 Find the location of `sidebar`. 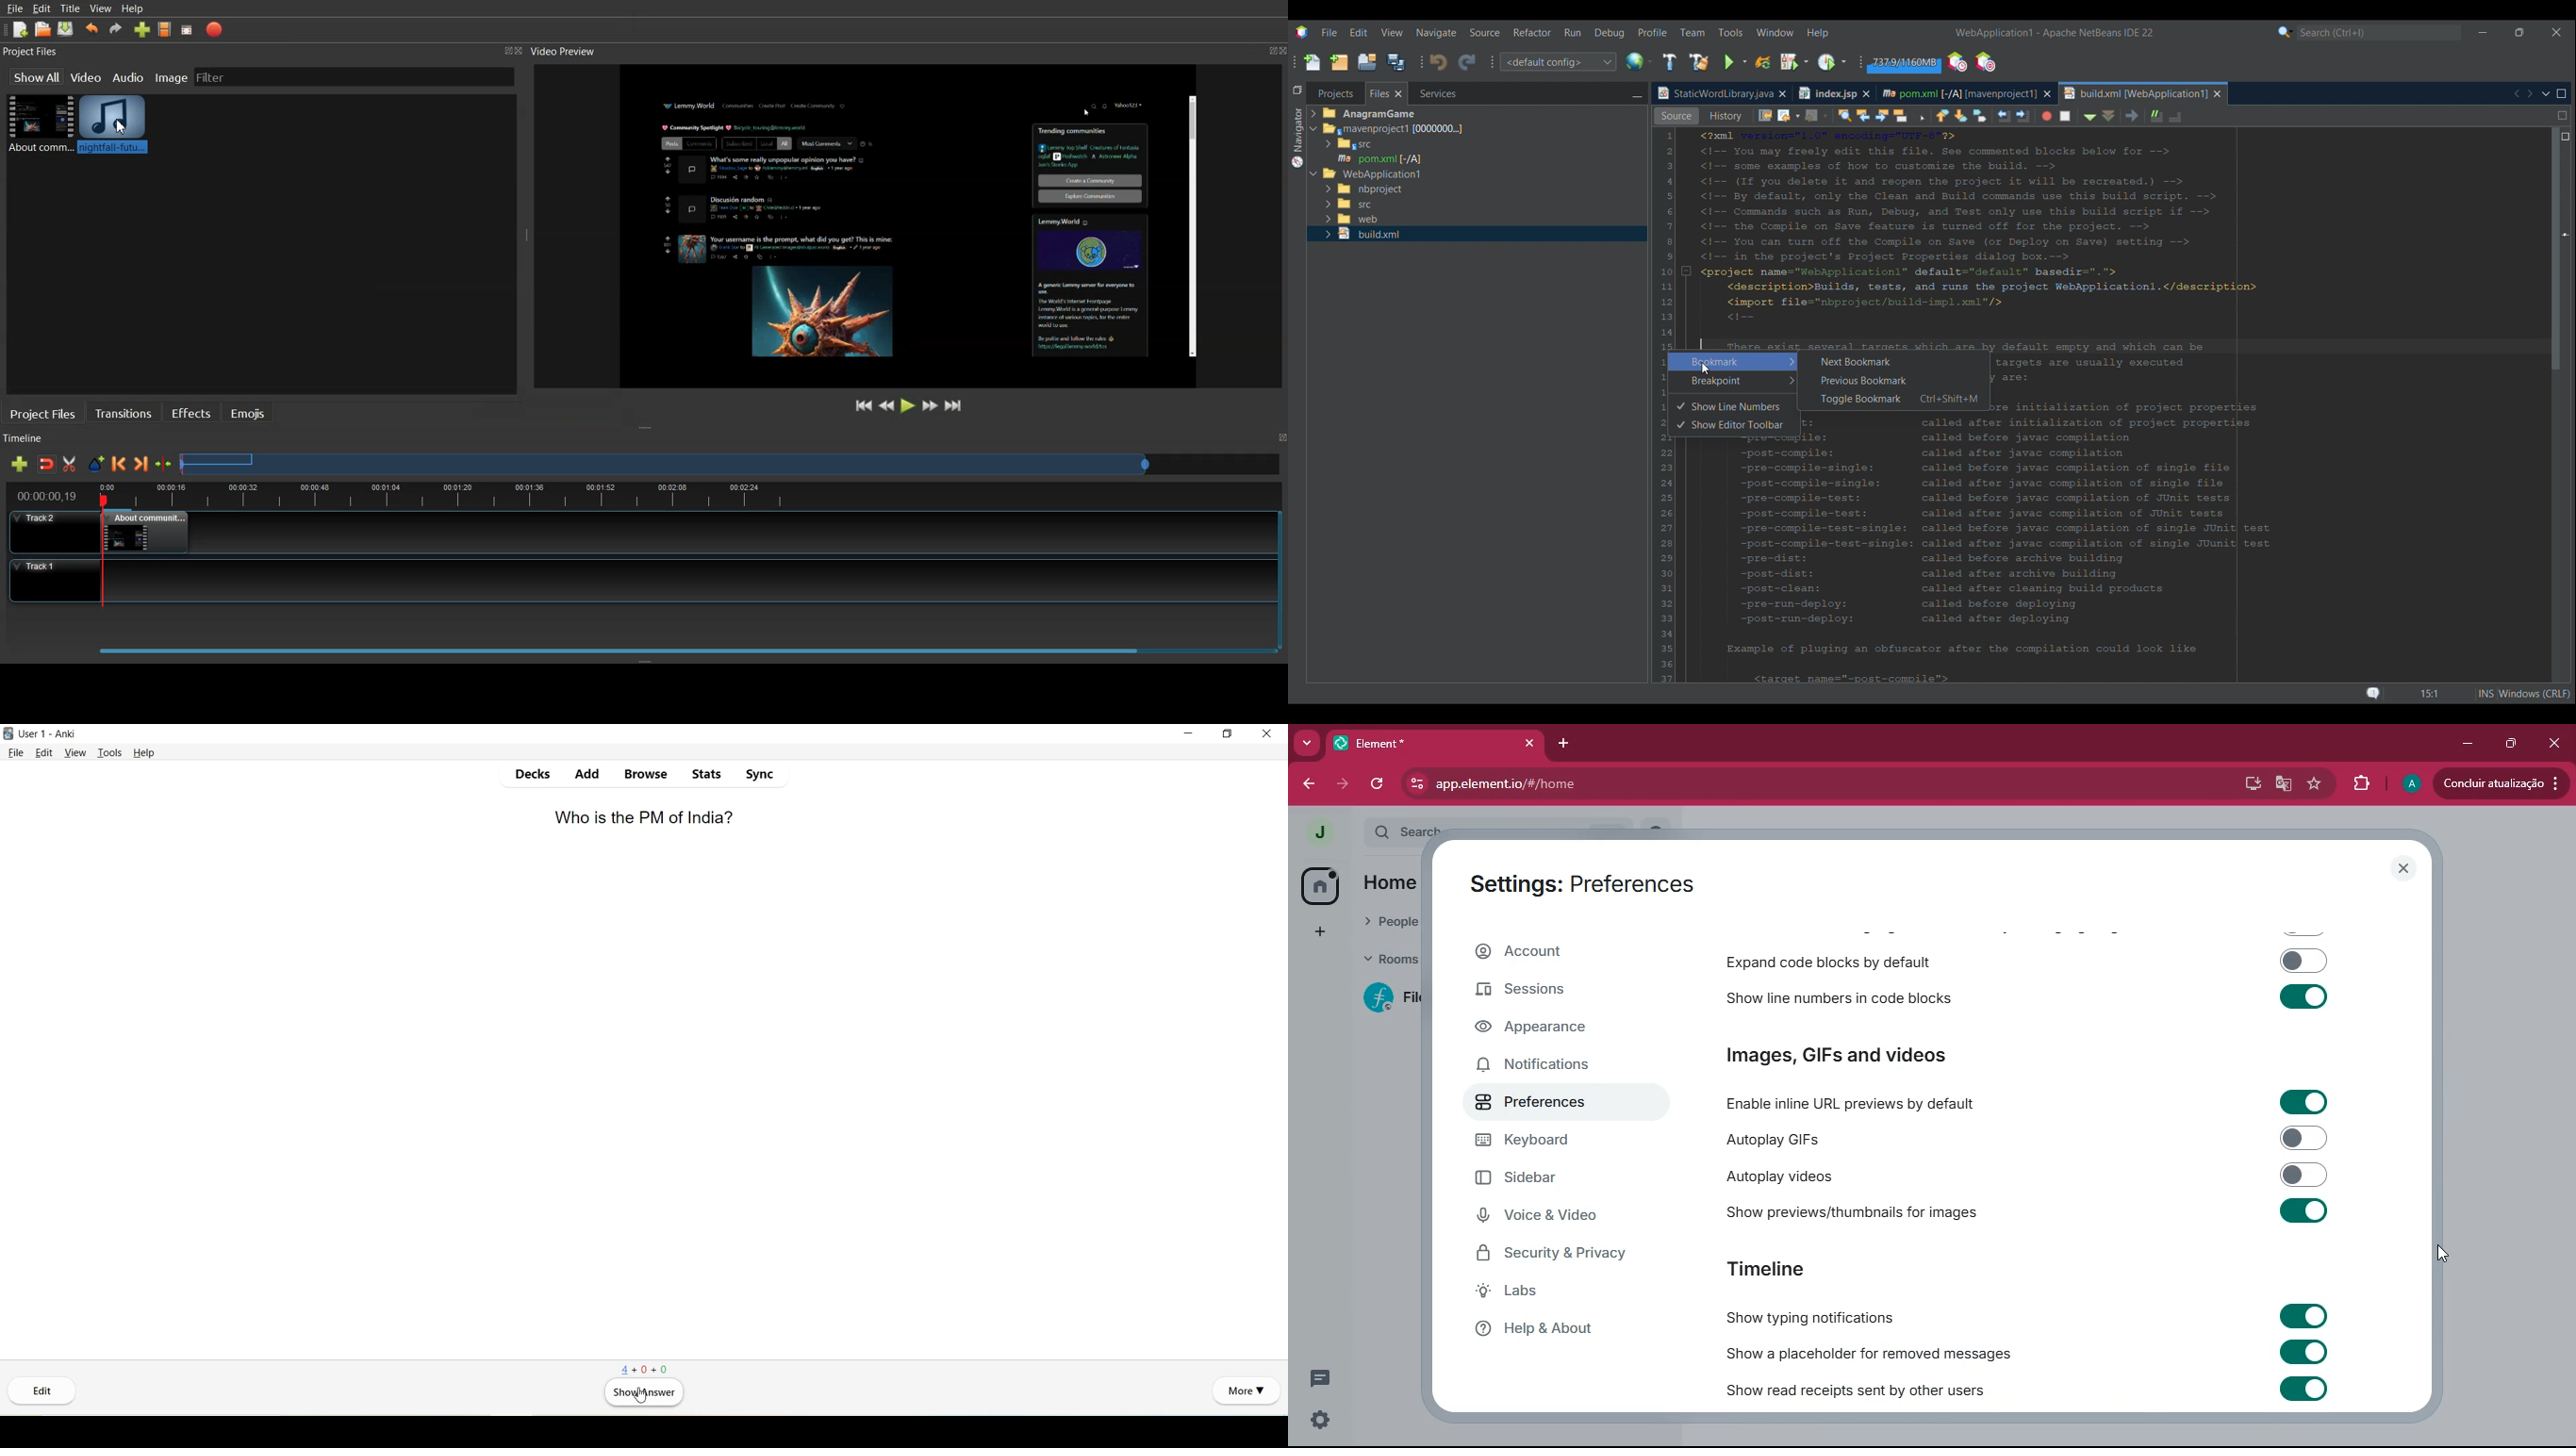

sidebar is located at coordinates (1541, 1178).